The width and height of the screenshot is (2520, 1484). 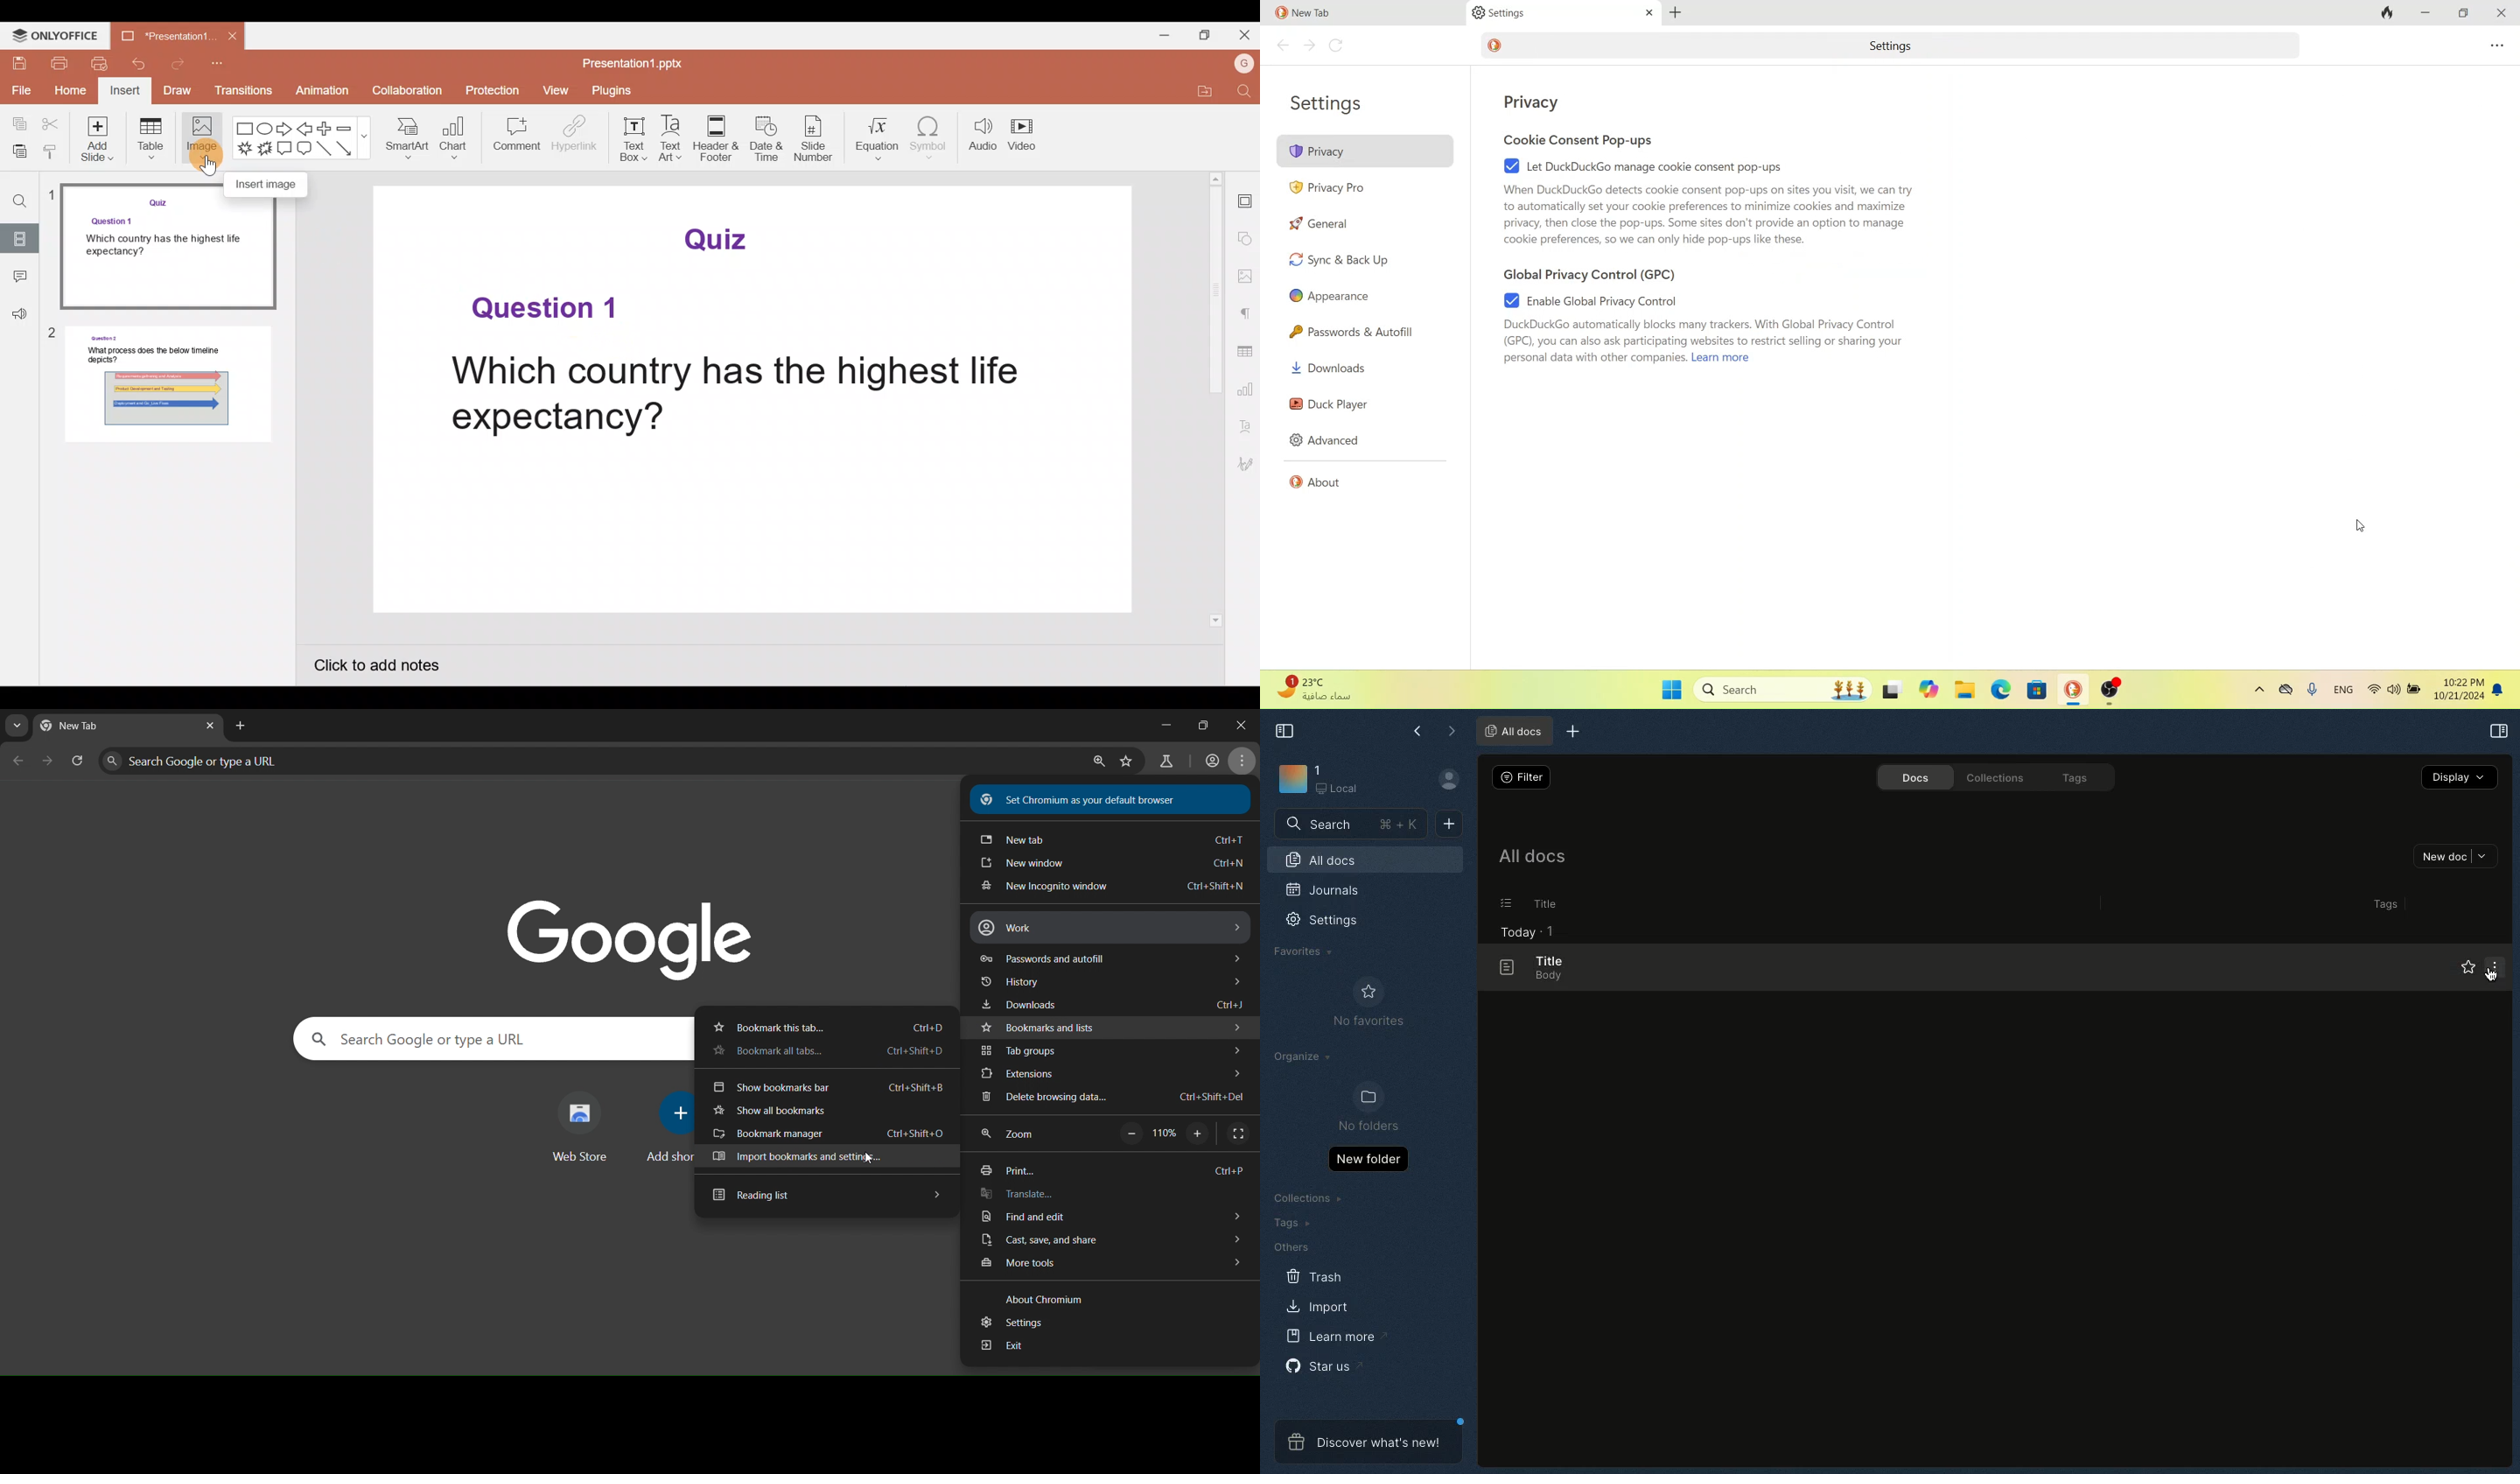 What do you see at coordinates (242, 127) in the screenshot?
I see `Rectangle` at bounding box center [242, 127].